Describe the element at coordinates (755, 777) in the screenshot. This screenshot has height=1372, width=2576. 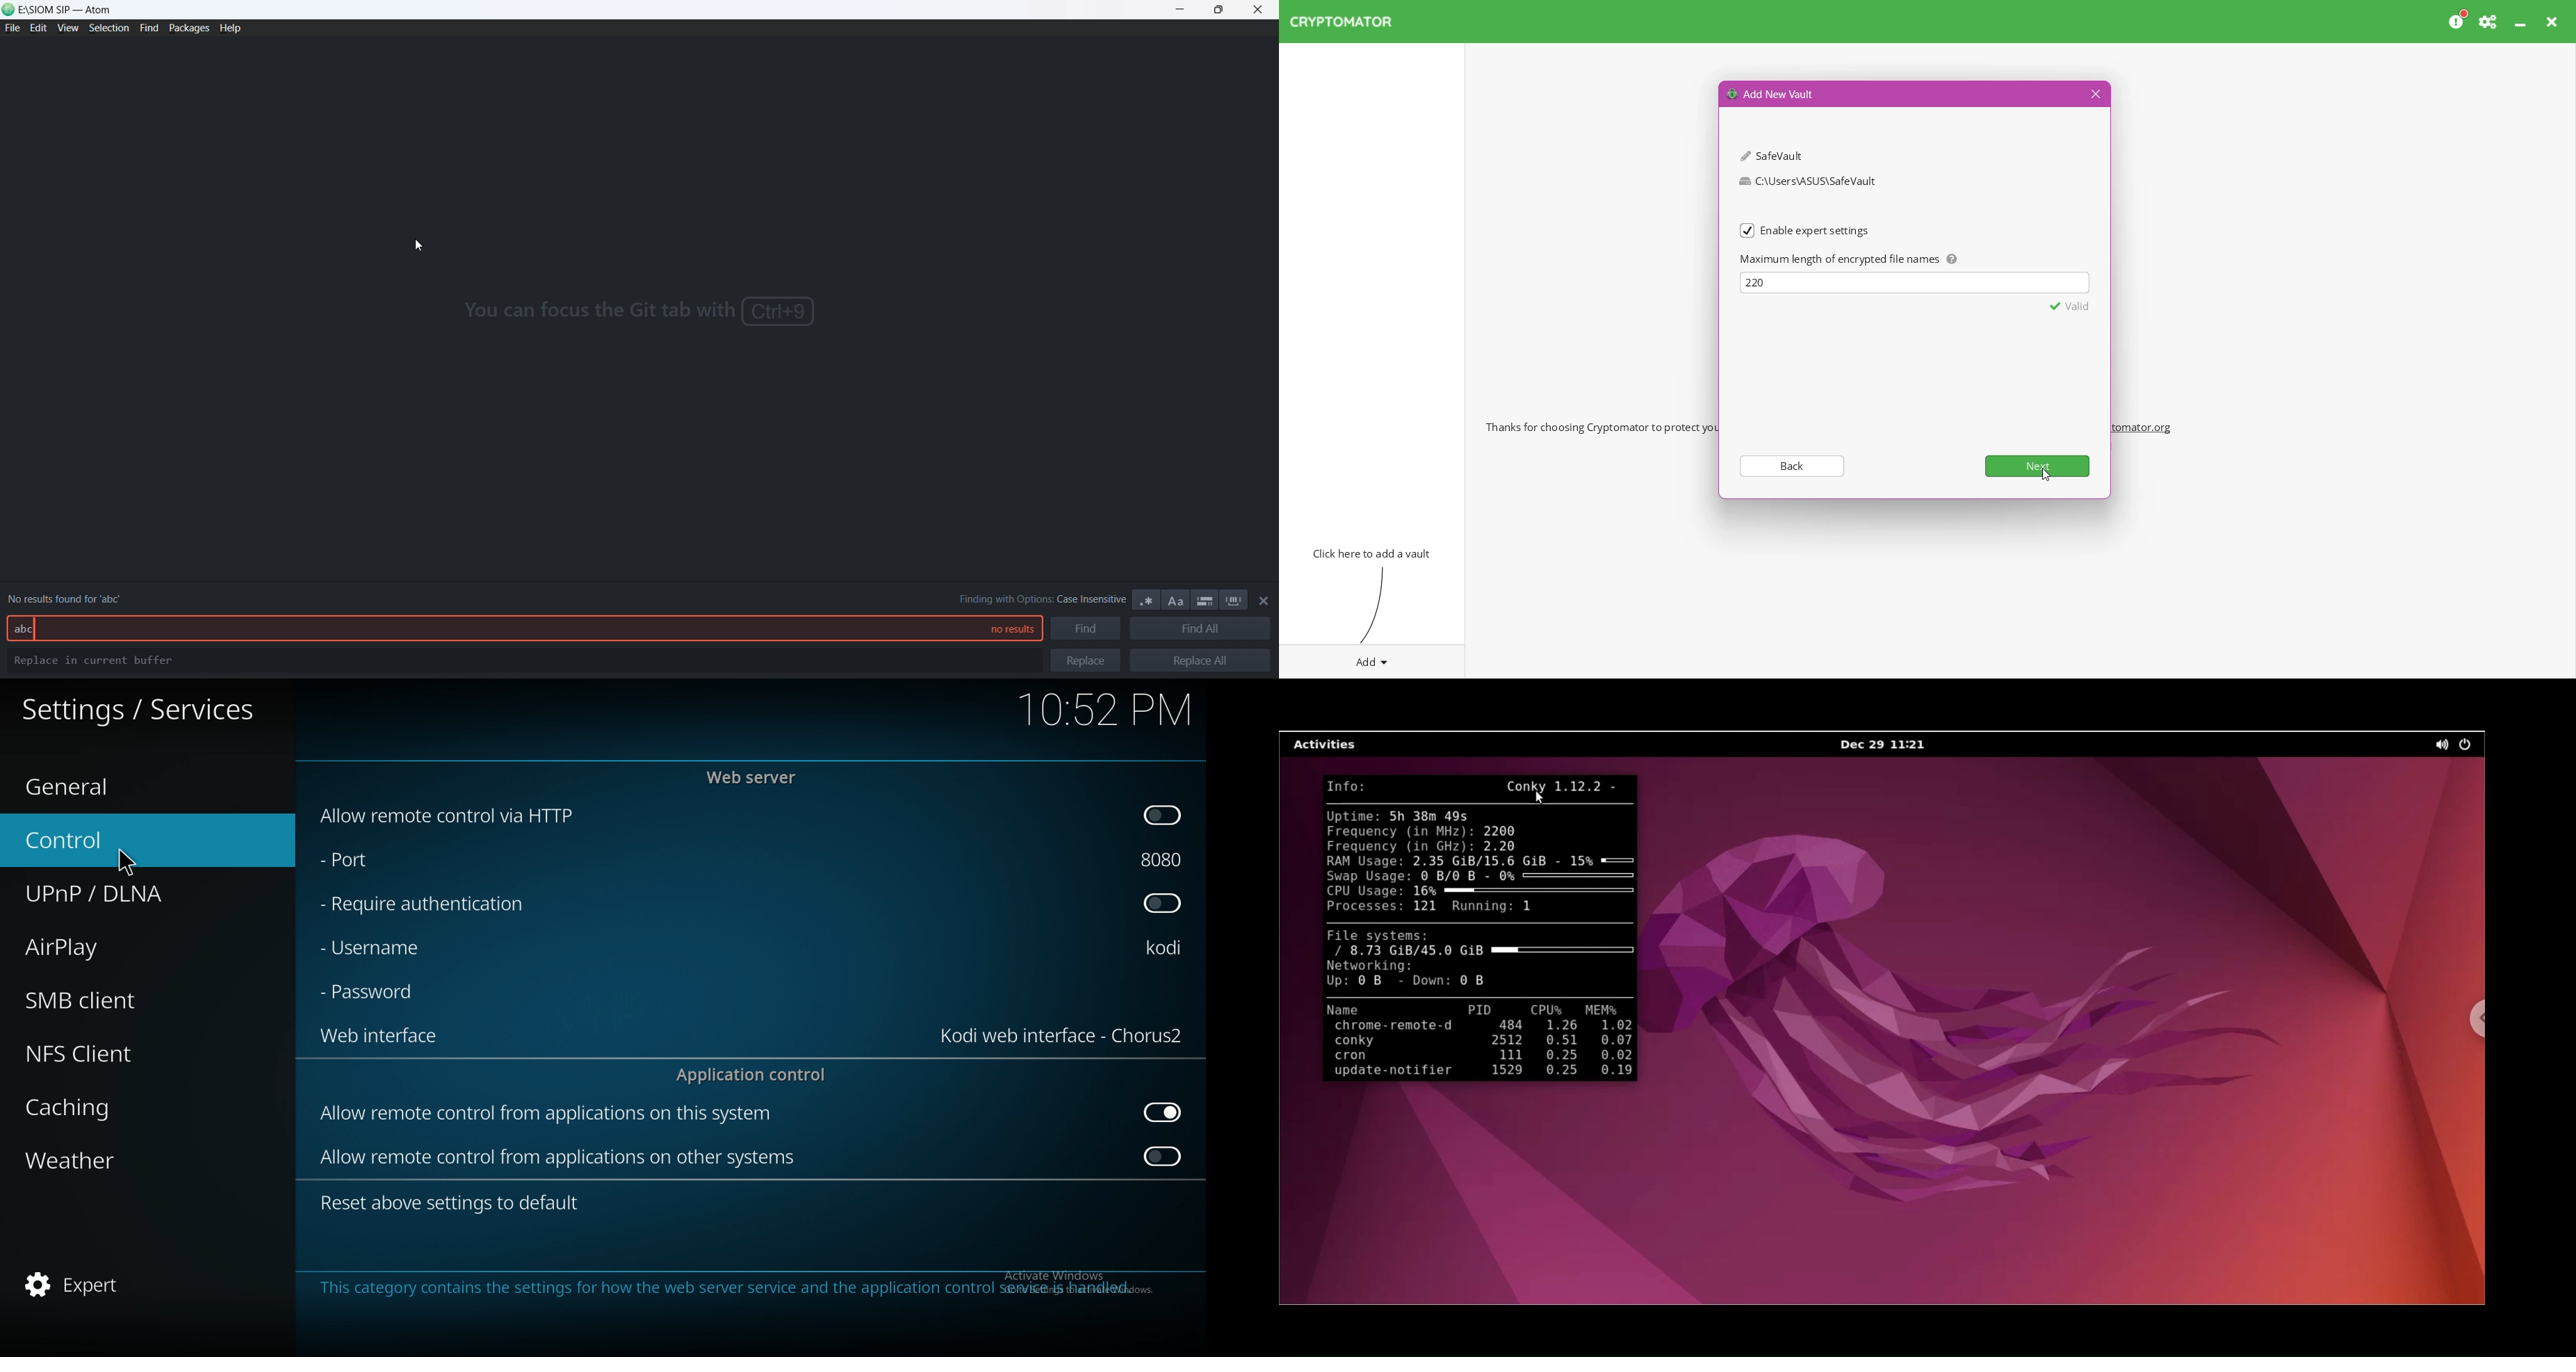
I see `web server` at that location.